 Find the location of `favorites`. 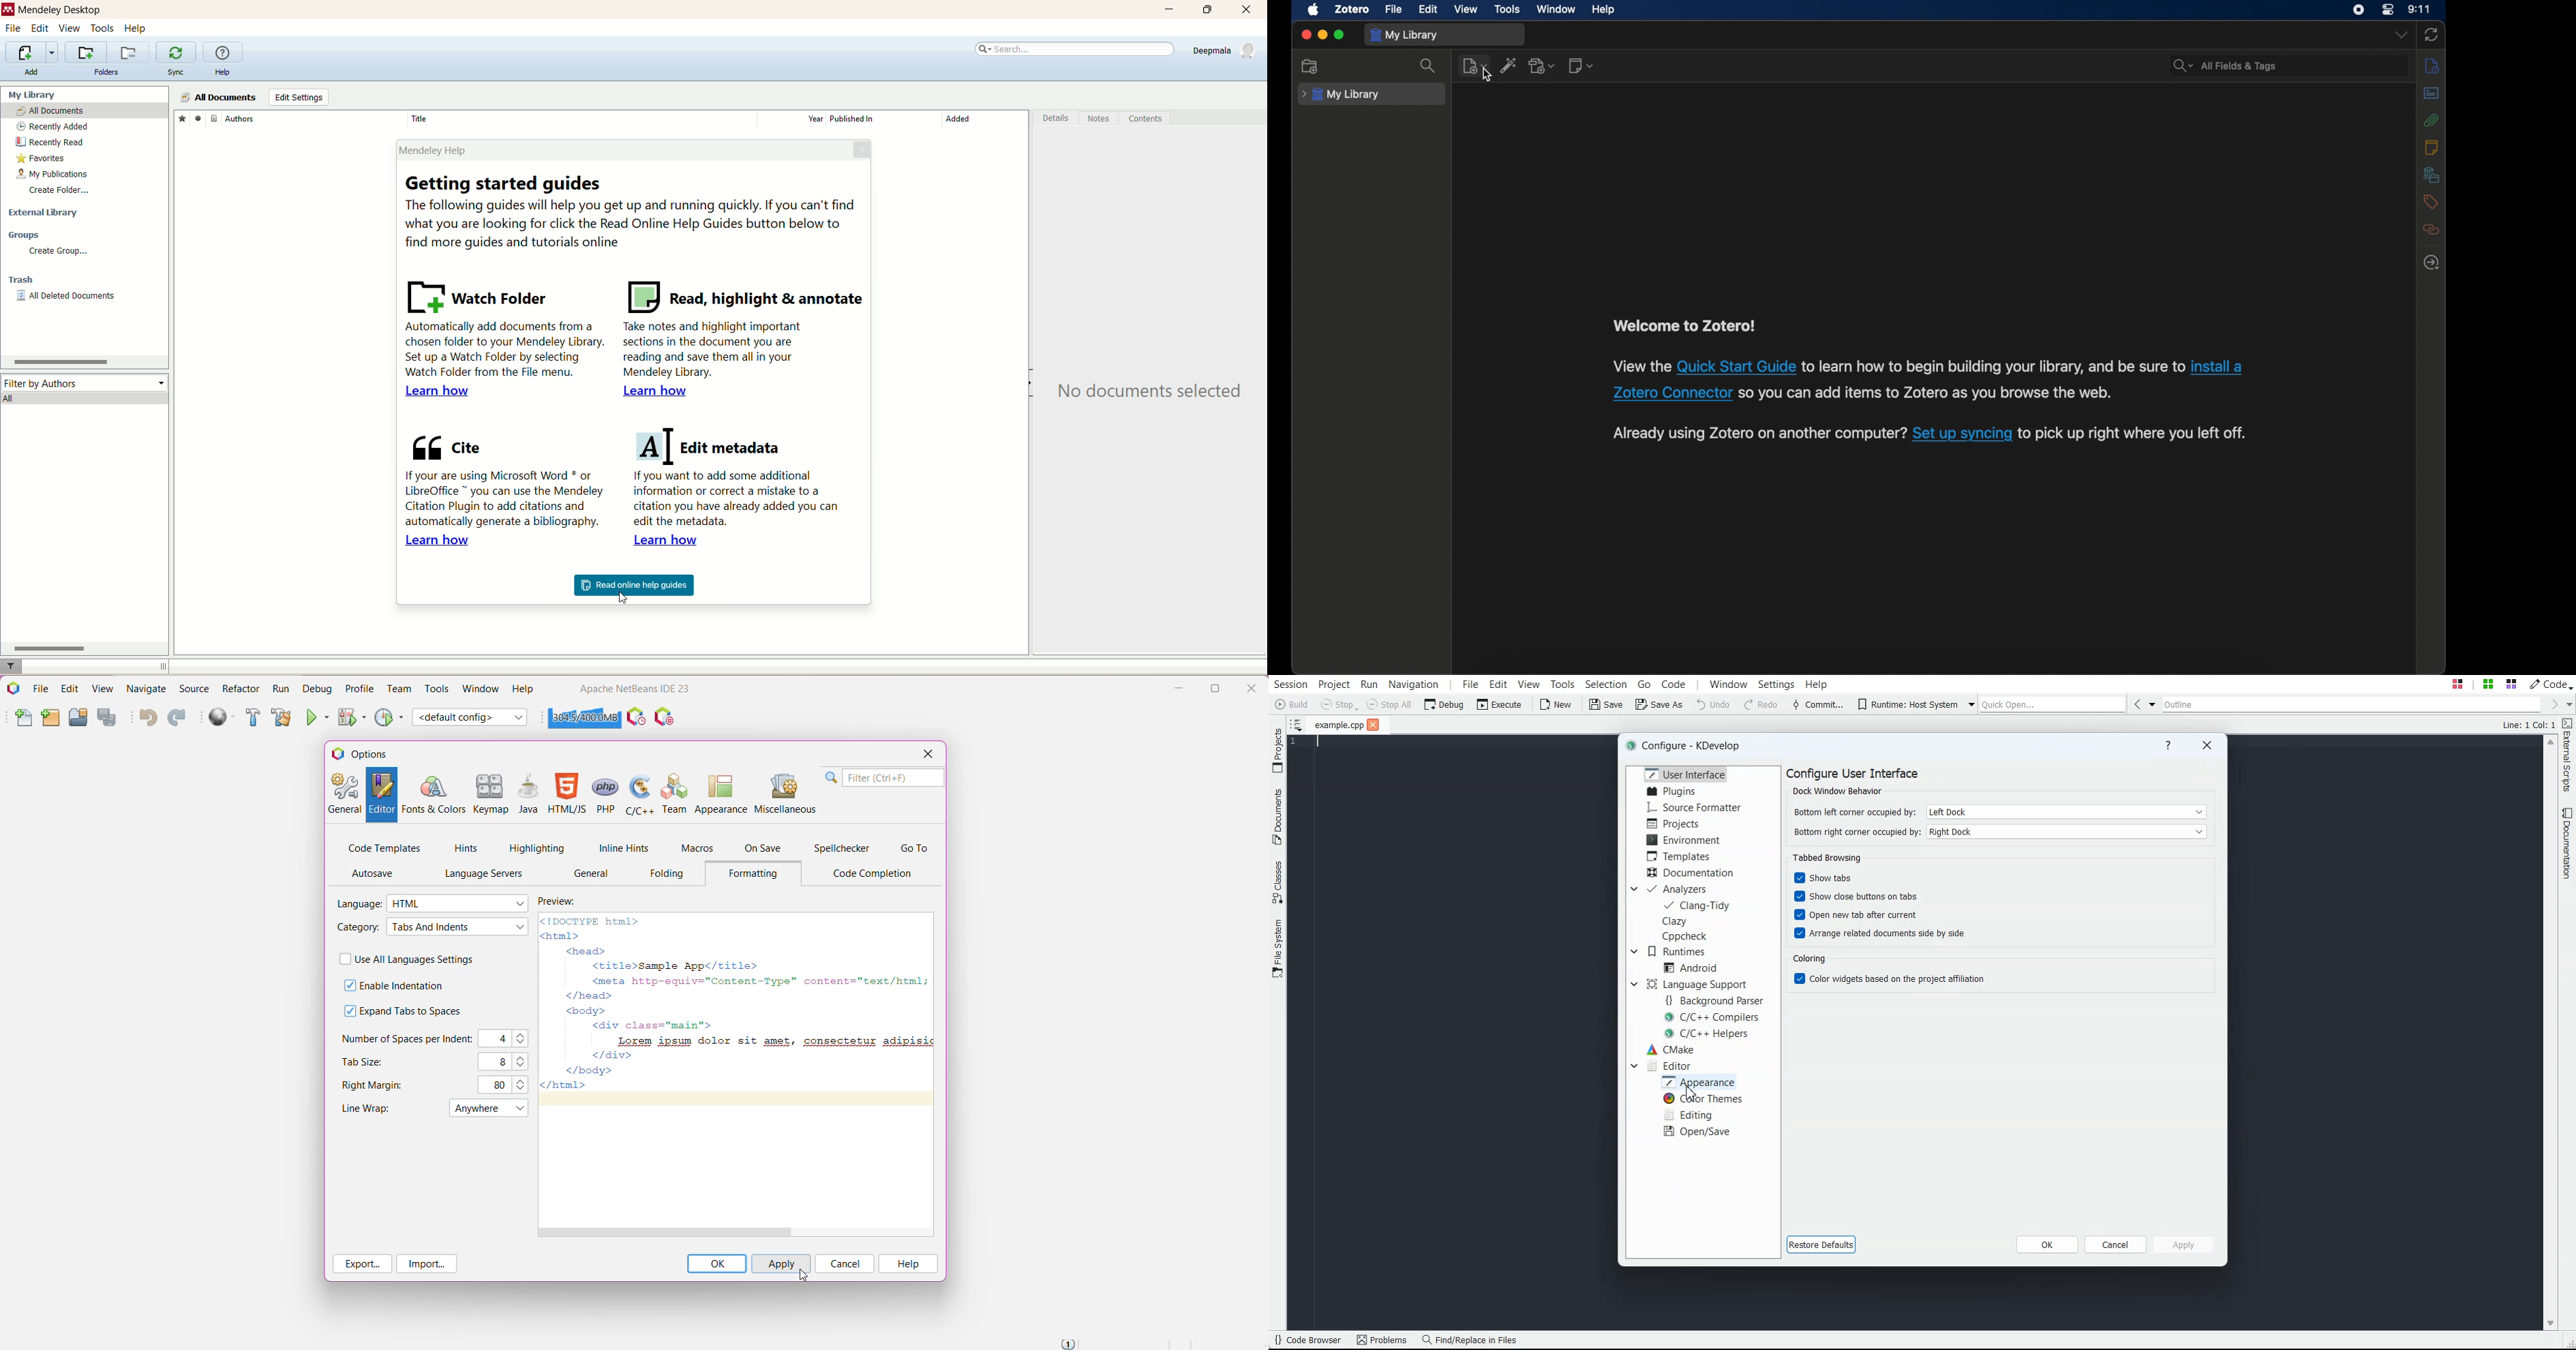

favorites is located at coordinates (181, 118).